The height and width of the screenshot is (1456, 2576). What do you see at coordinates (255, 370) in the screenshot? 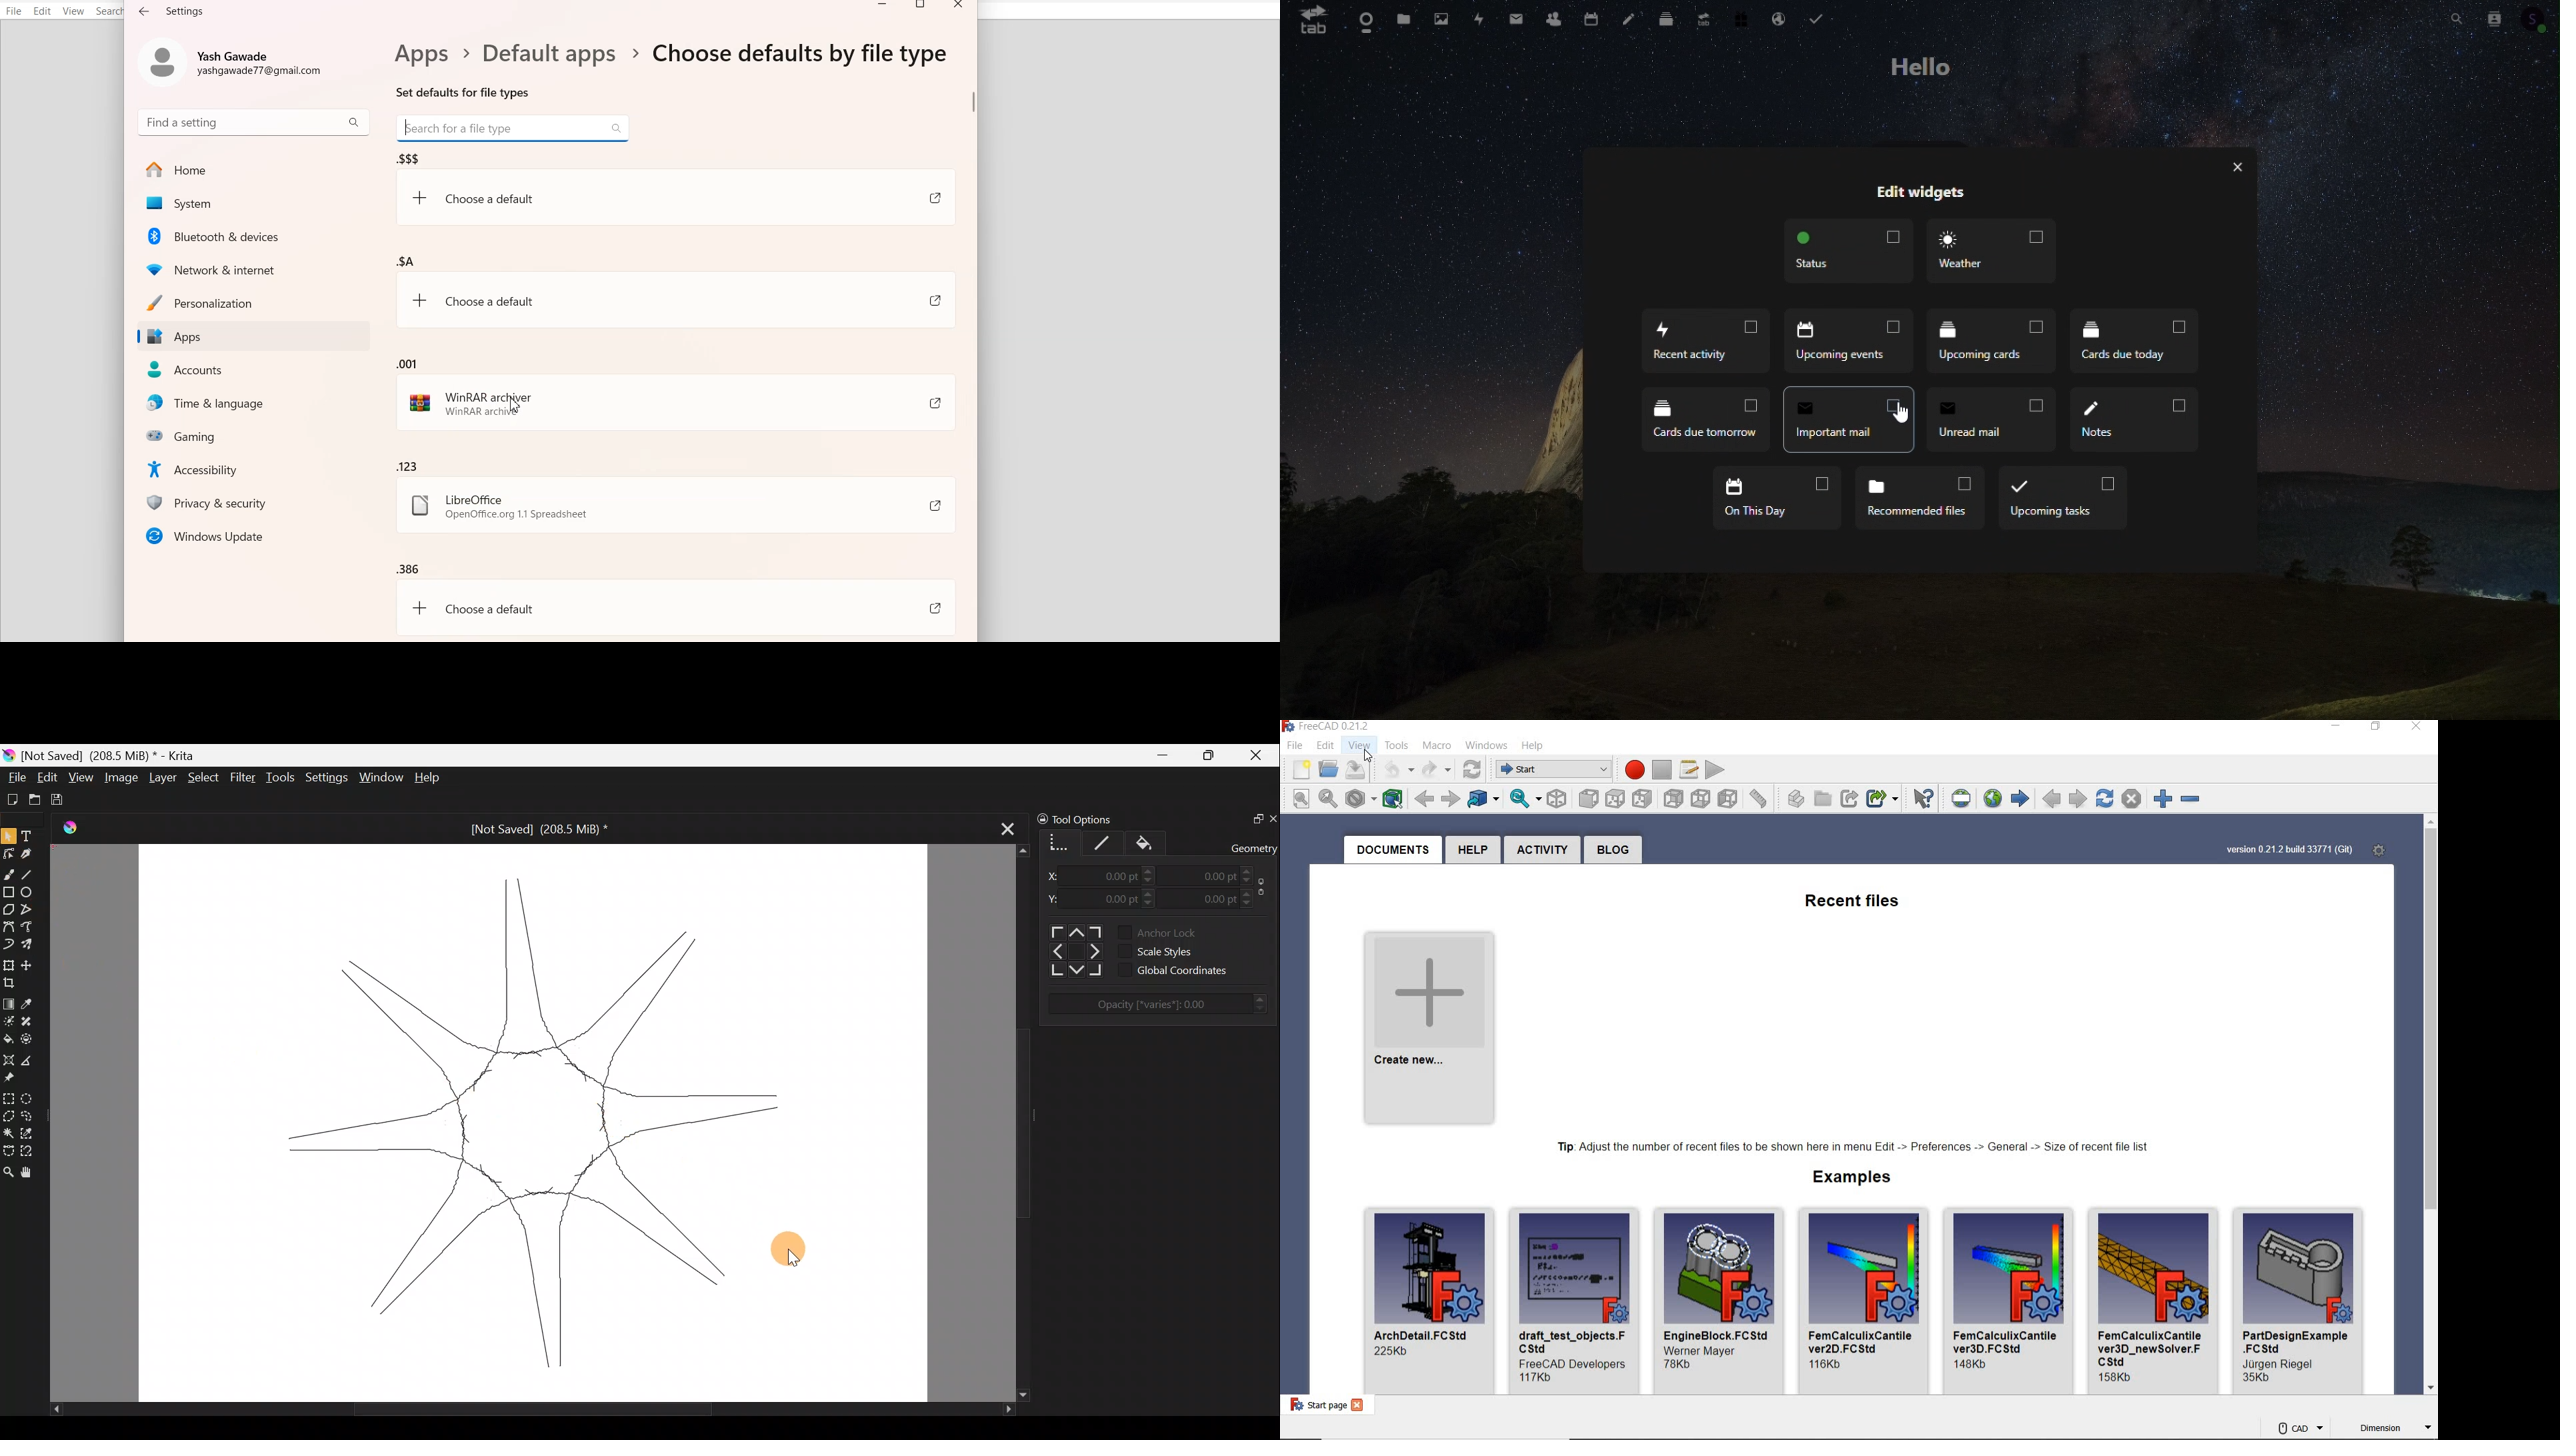
I see `Accounts` at bounding box center [255, 370].